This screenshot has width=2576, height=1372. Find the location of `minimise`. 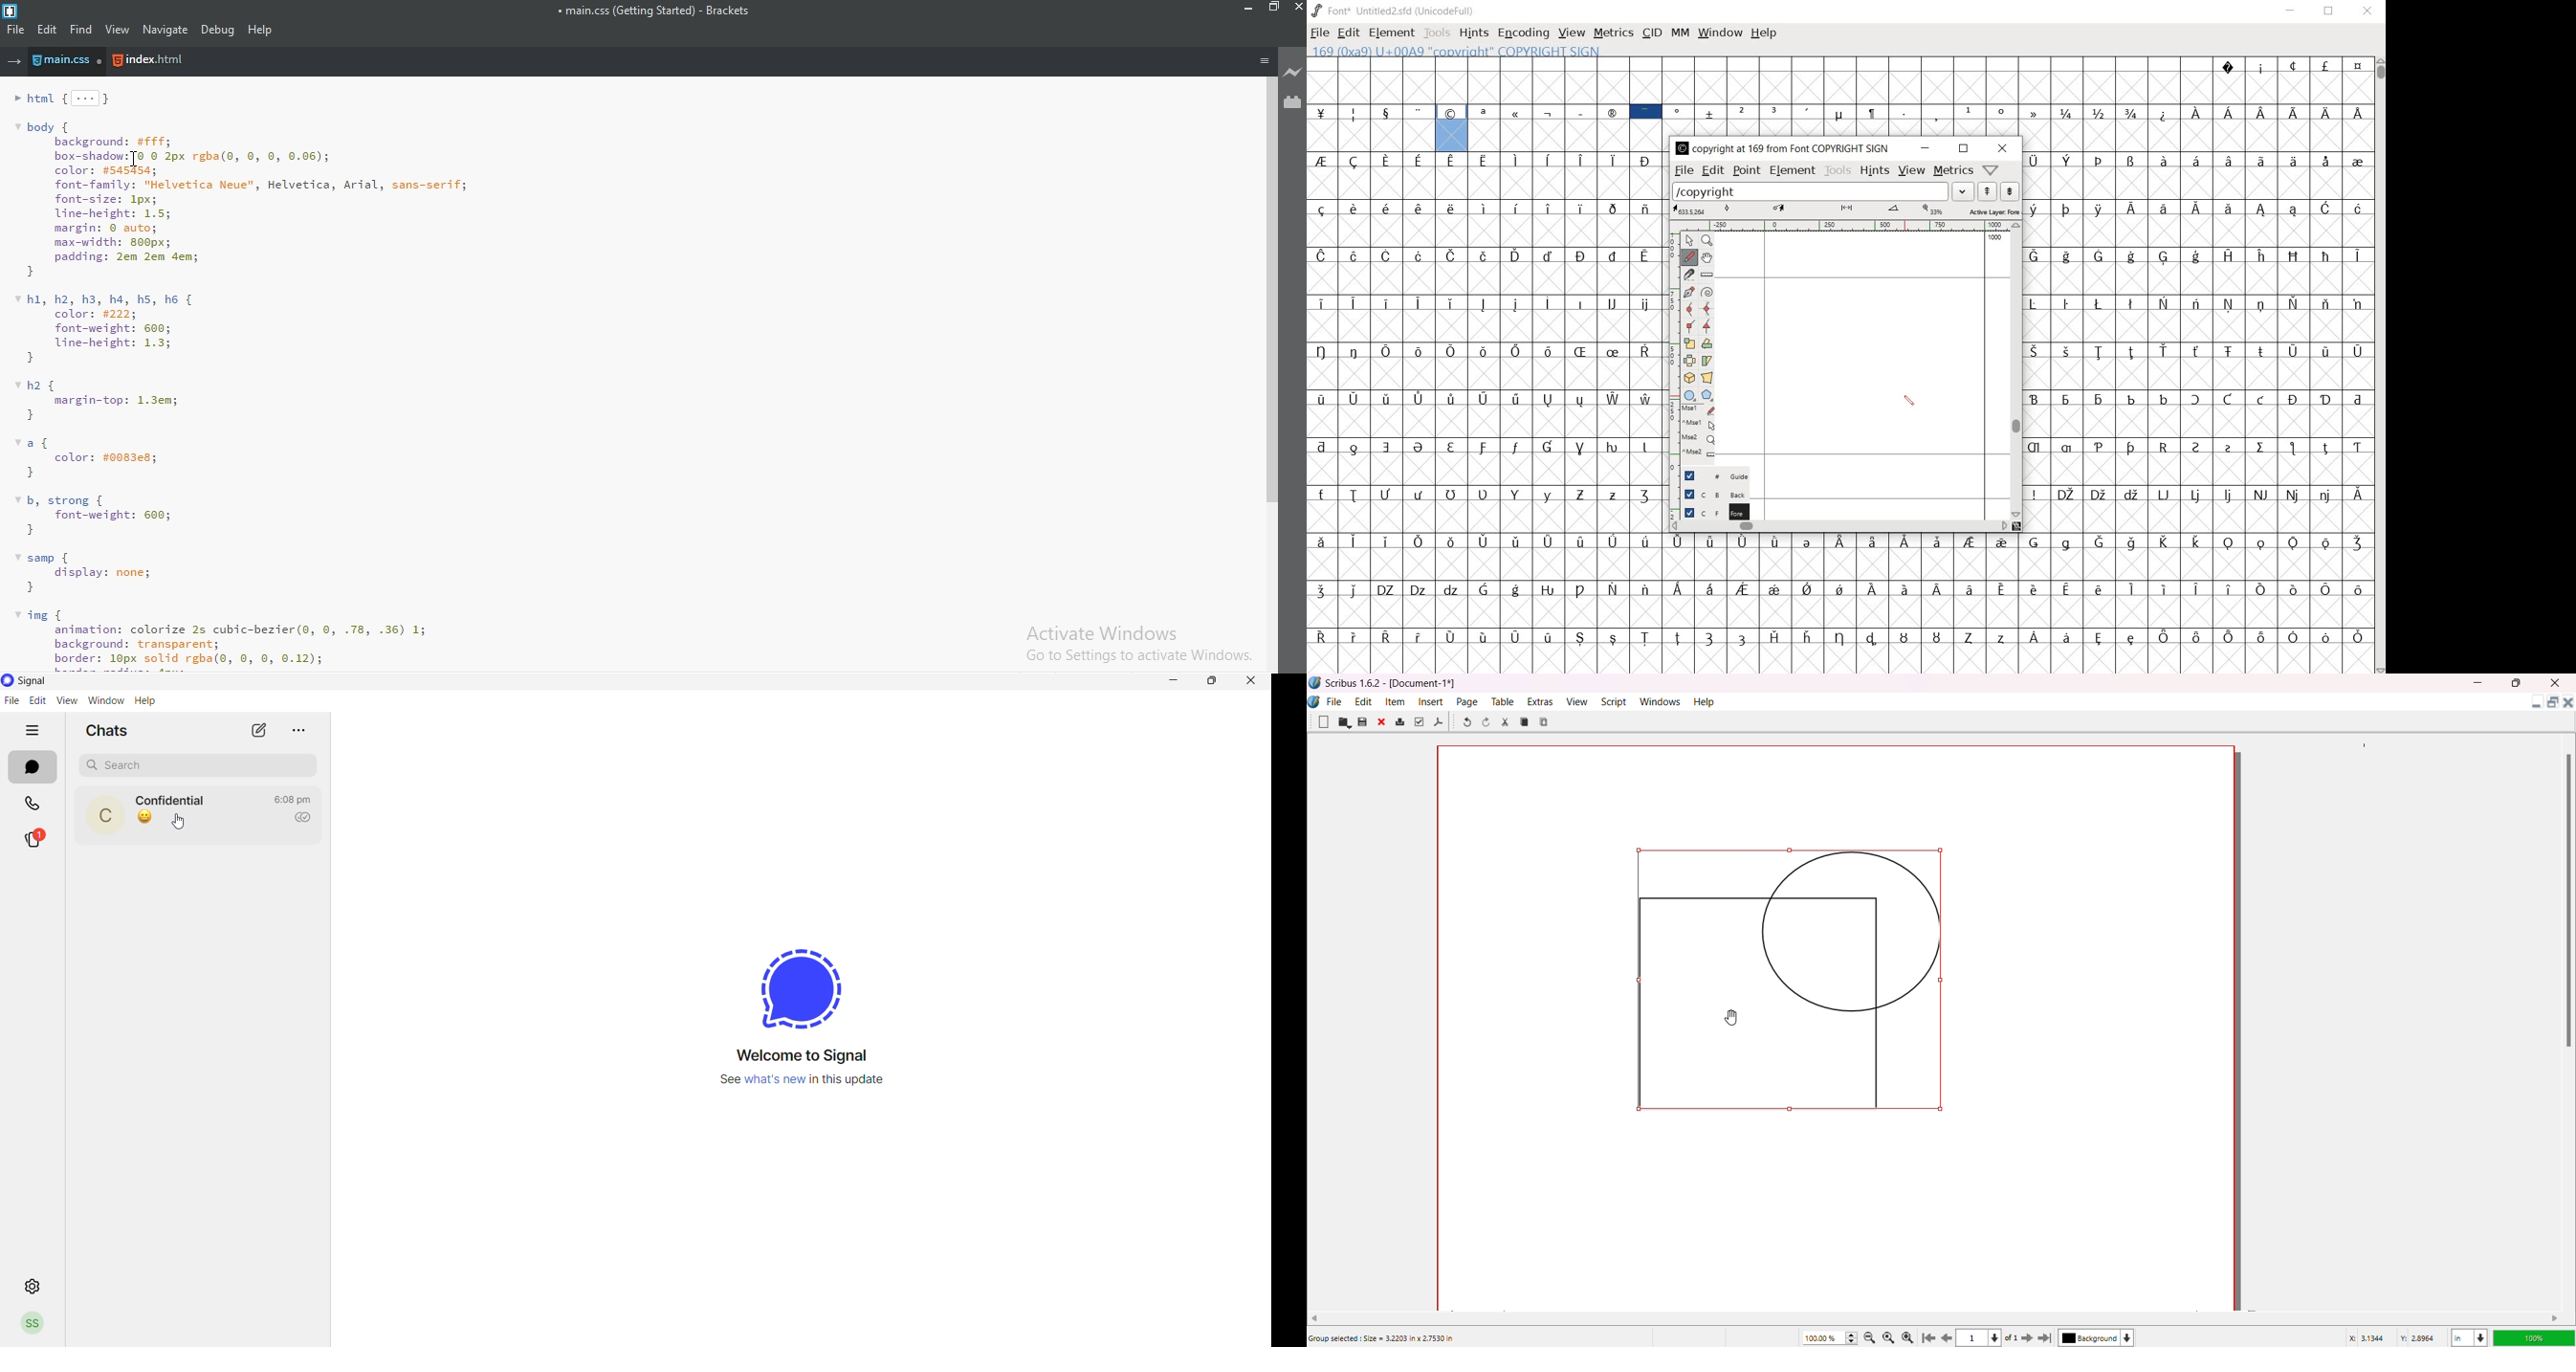

minimise is located at coordinates (1245, 10).